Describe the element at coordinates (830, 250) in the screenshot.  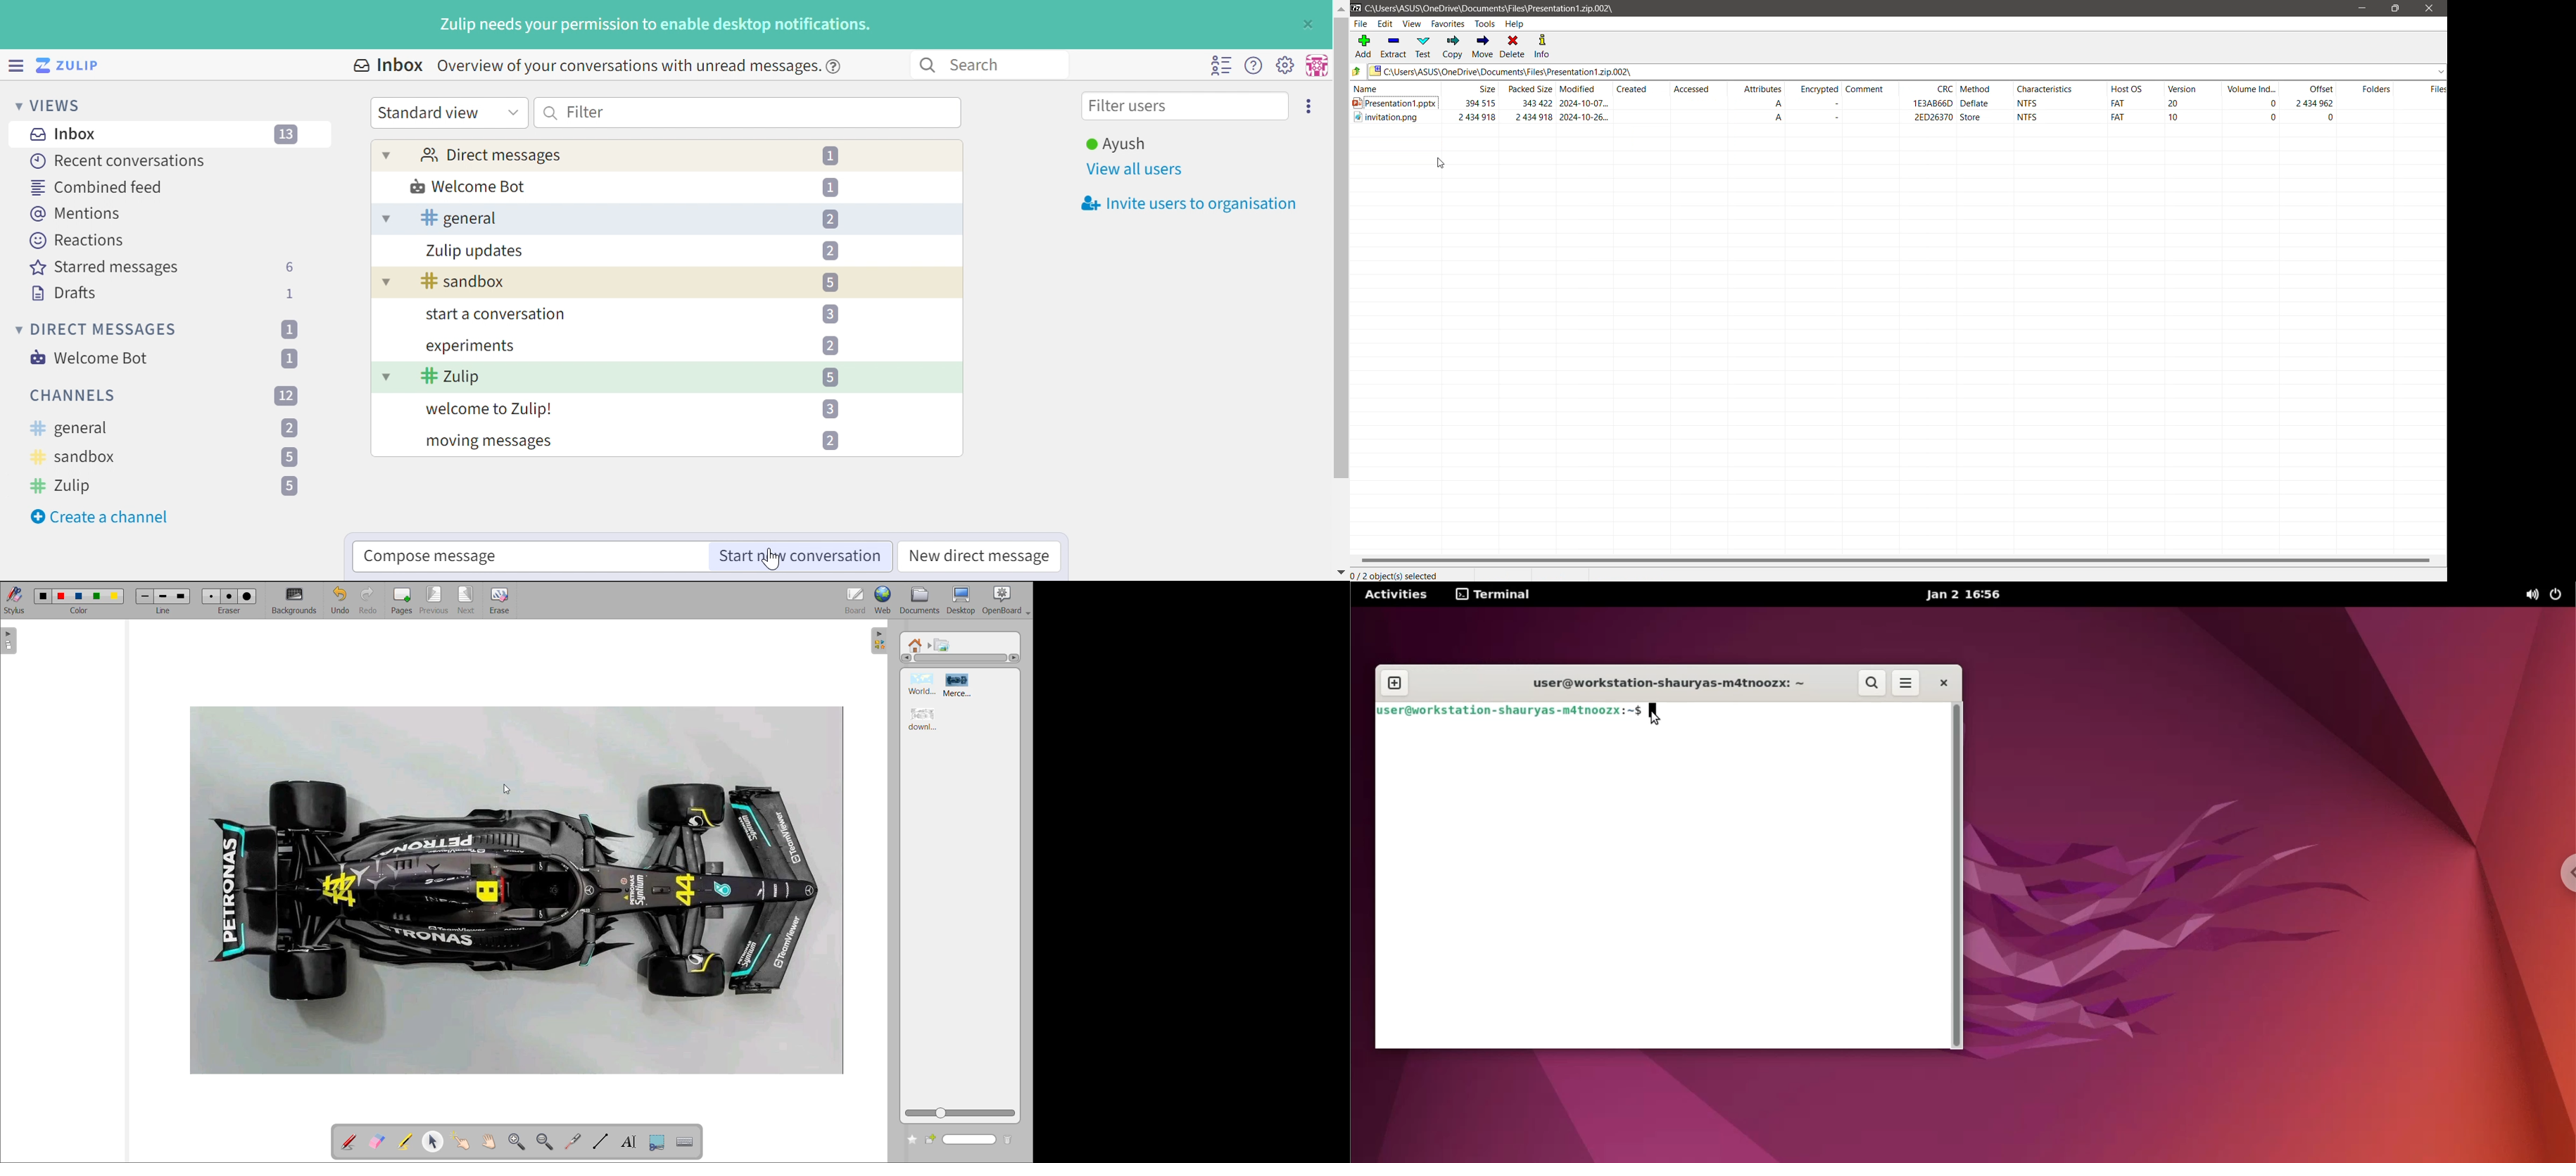
I see `2` at that location.